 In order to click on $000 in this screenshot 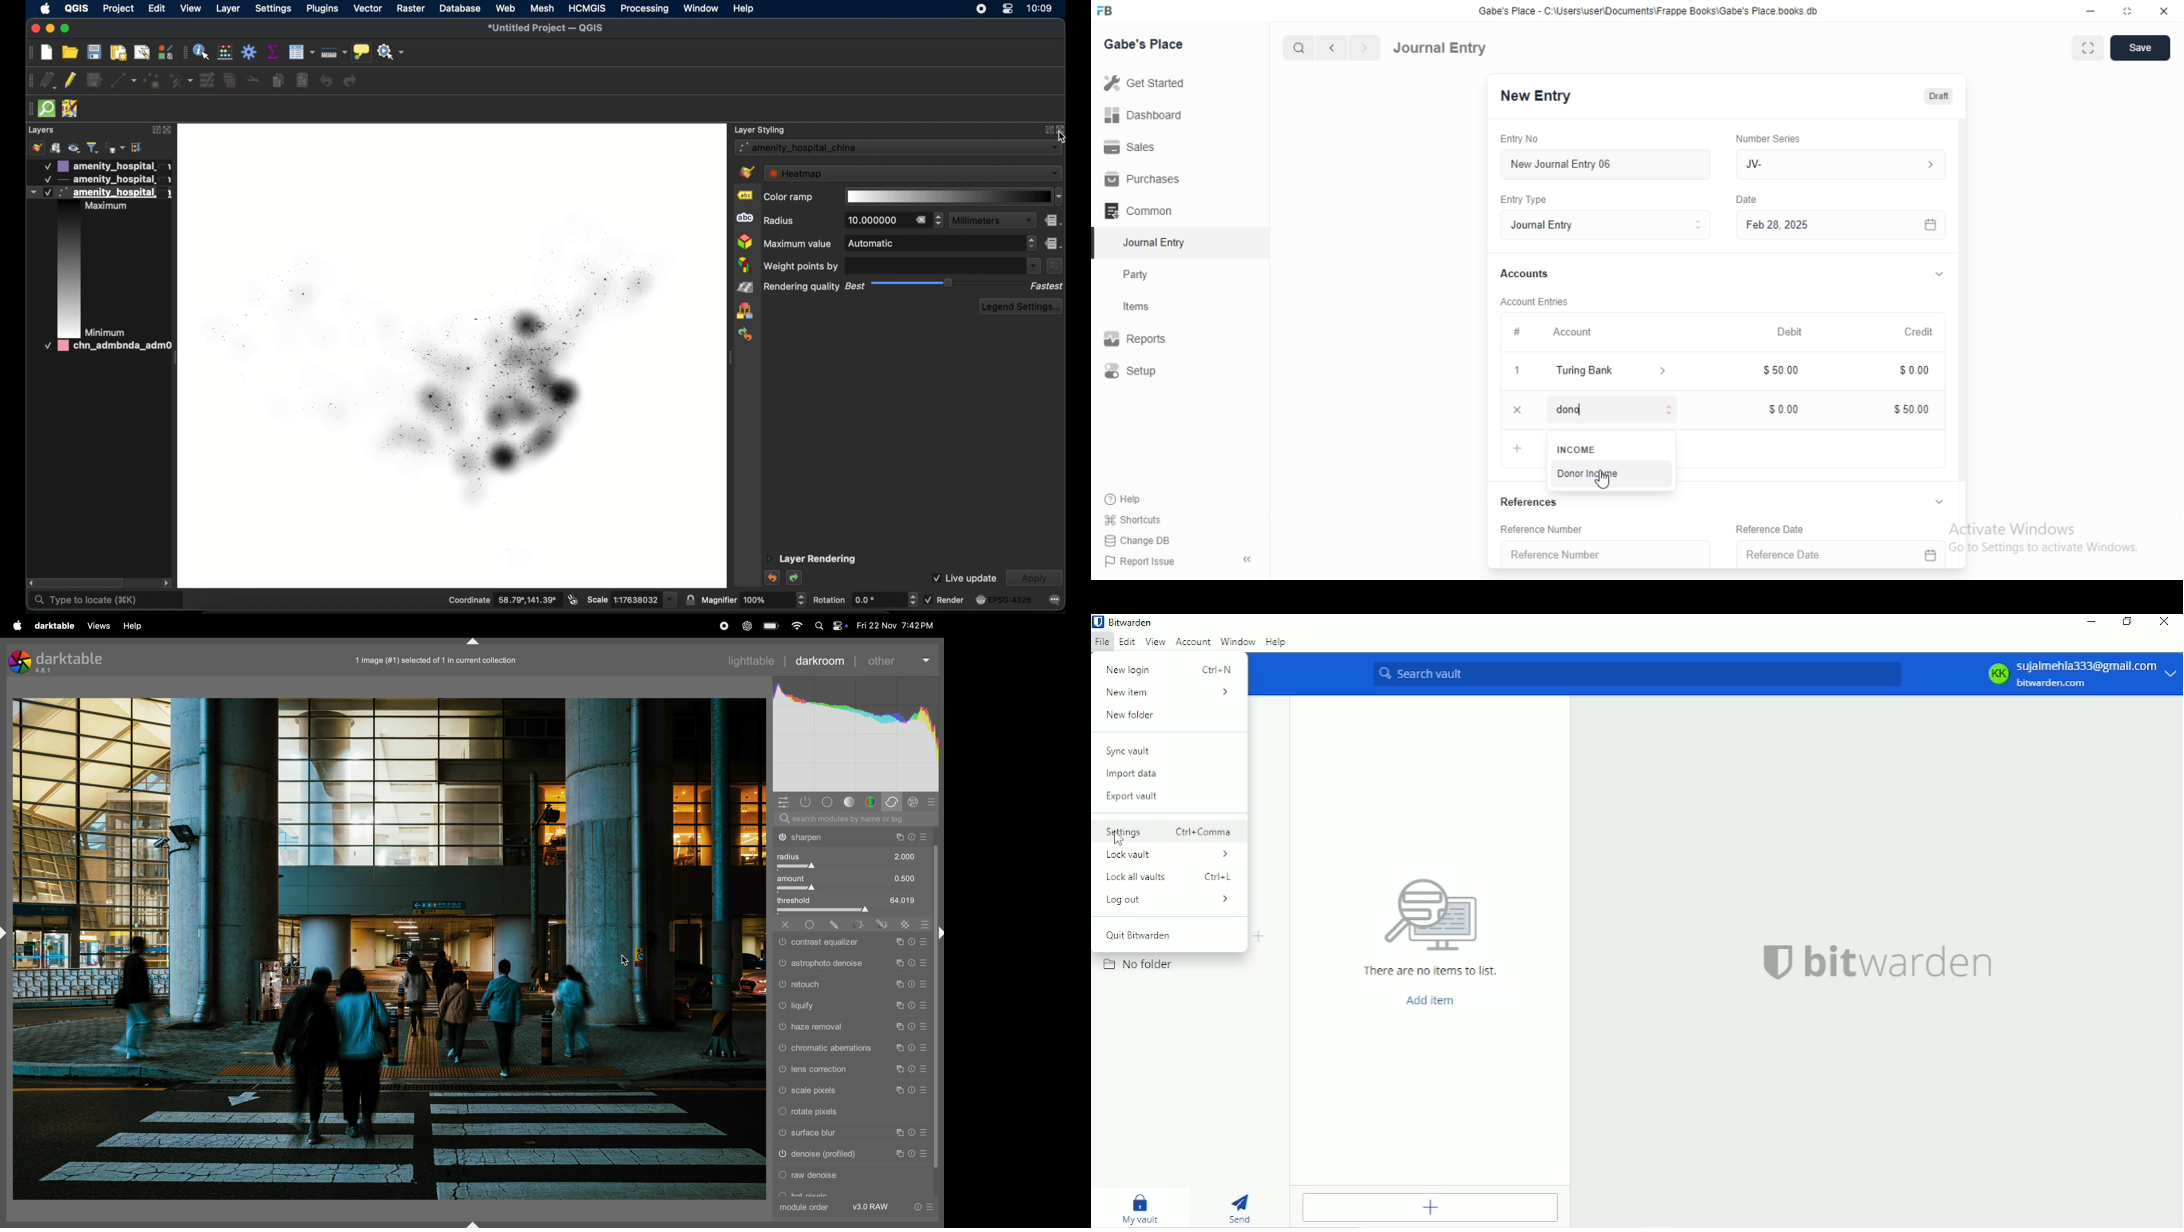, I will do `click(1786, 409)`.